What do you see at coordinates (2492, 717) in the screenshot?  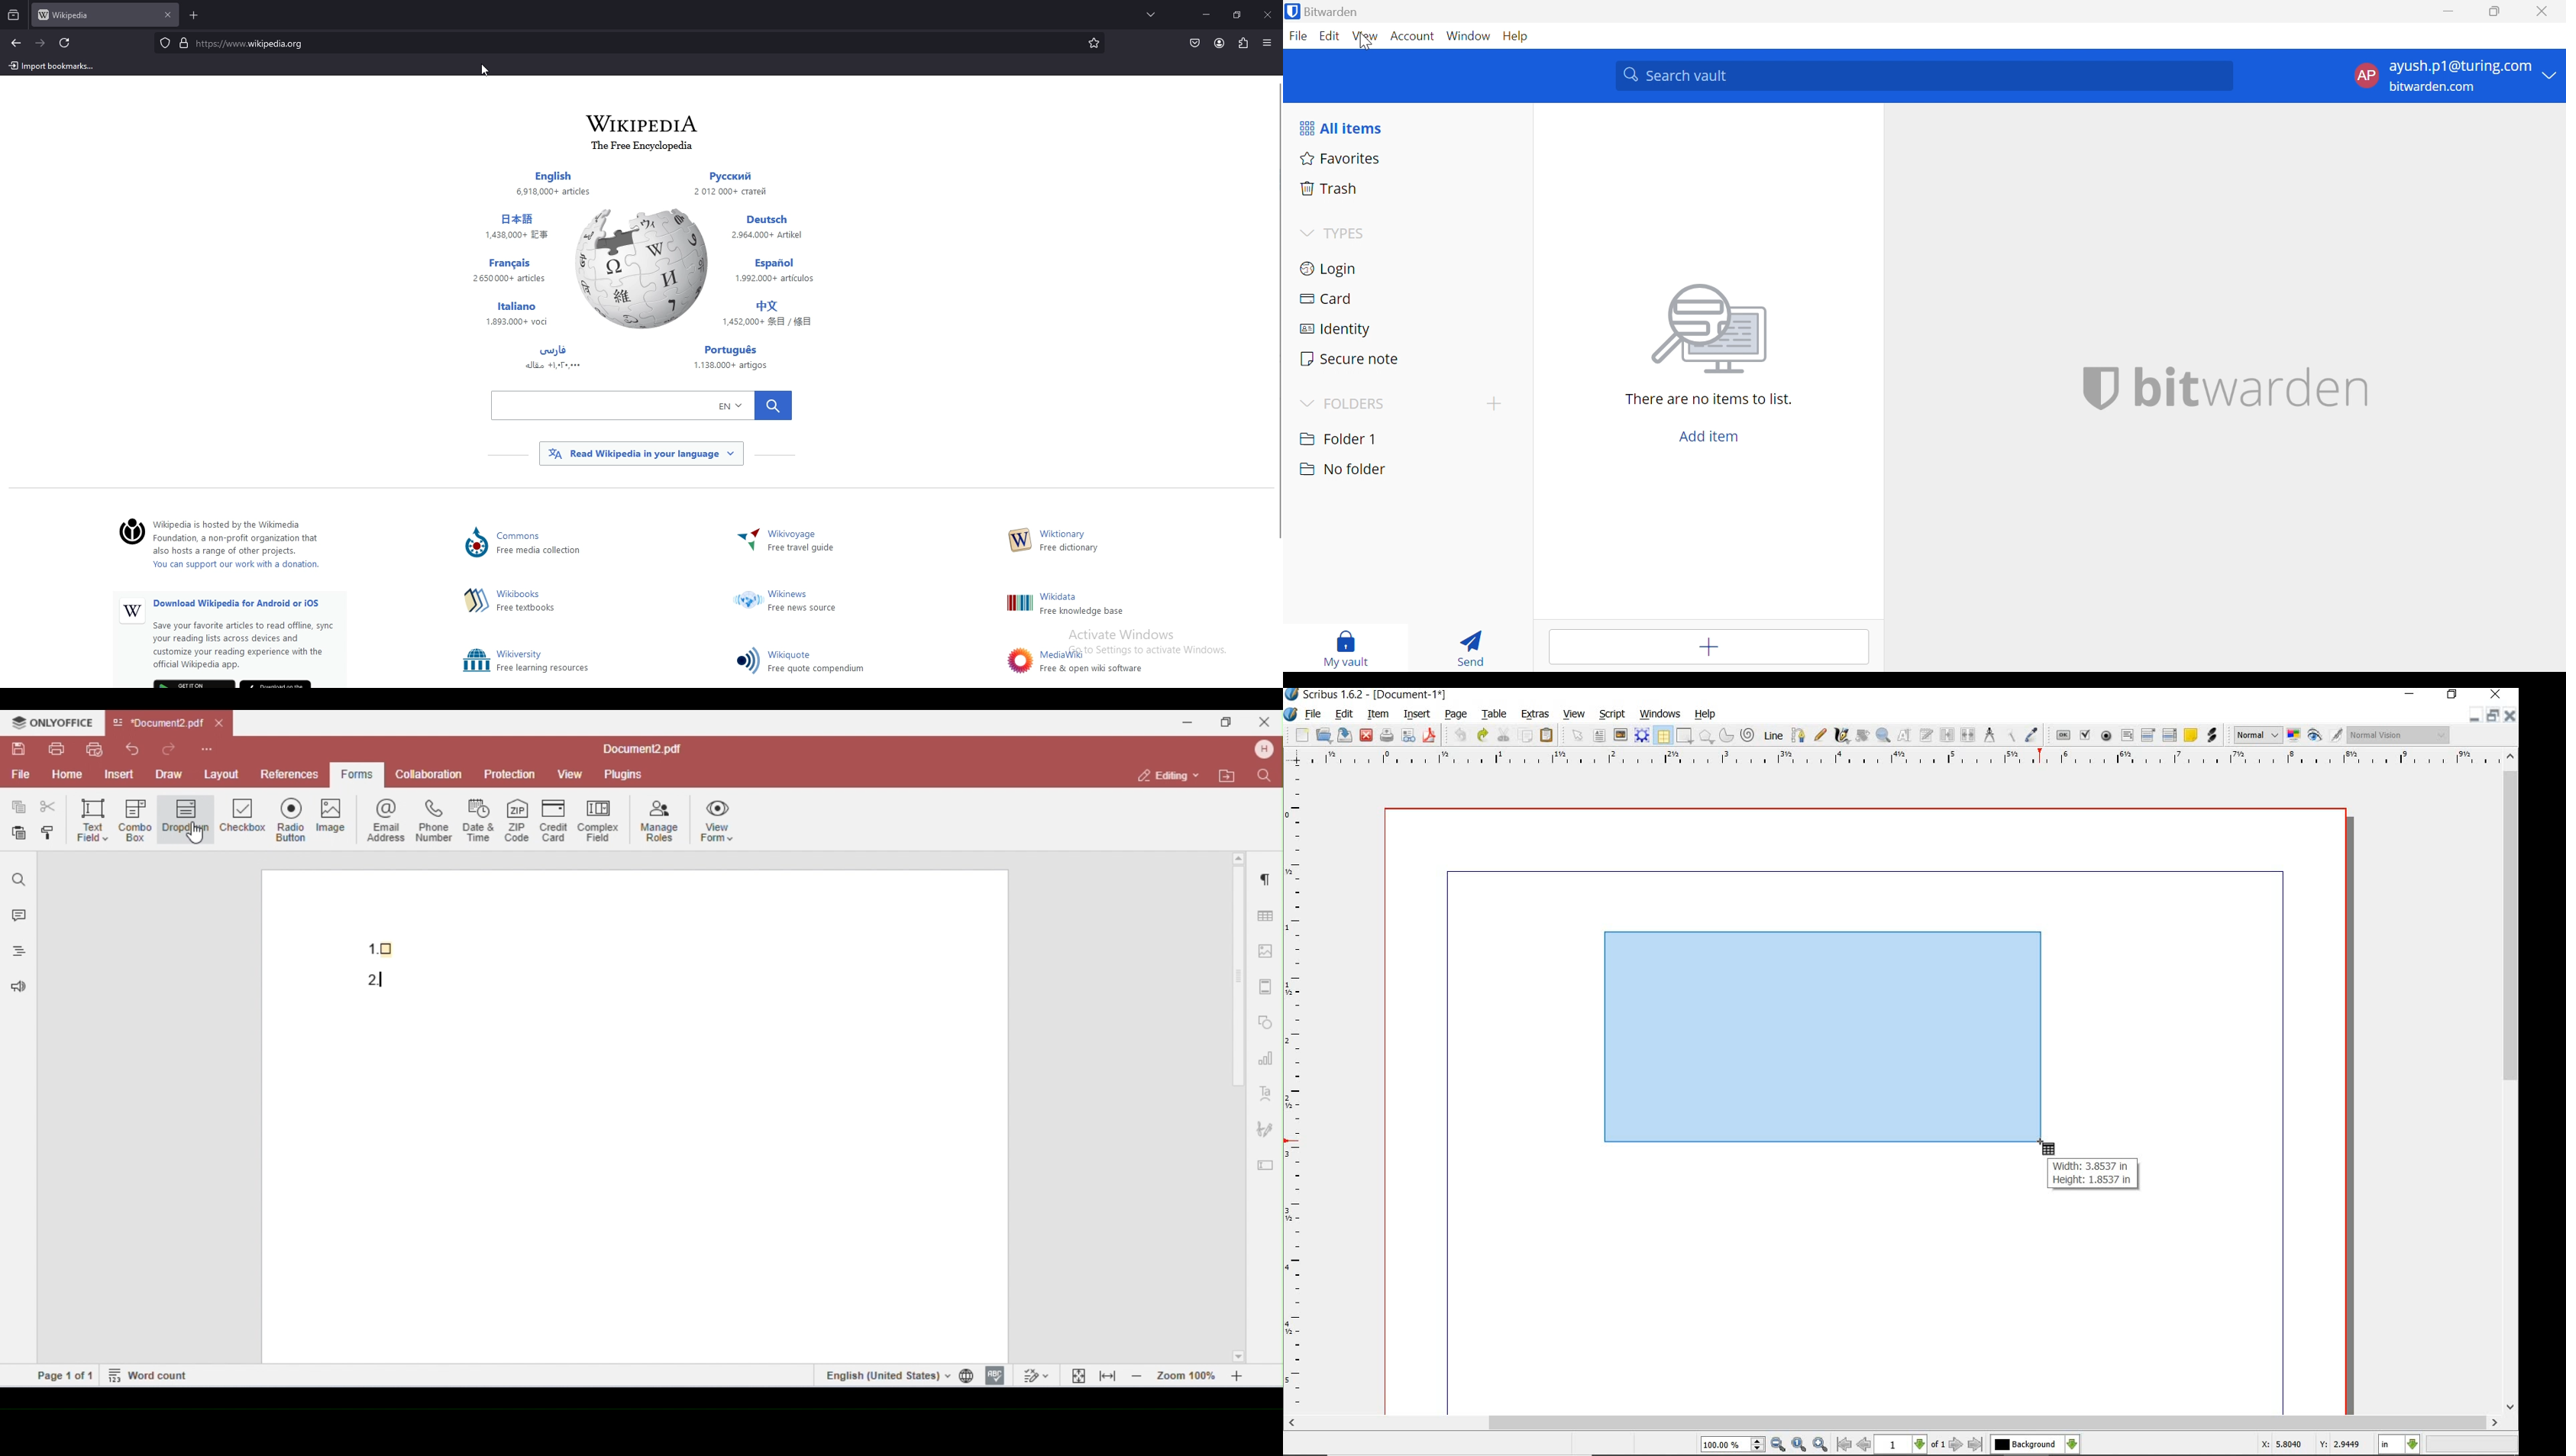 I see `restore` at bounding box center [2492, 717].